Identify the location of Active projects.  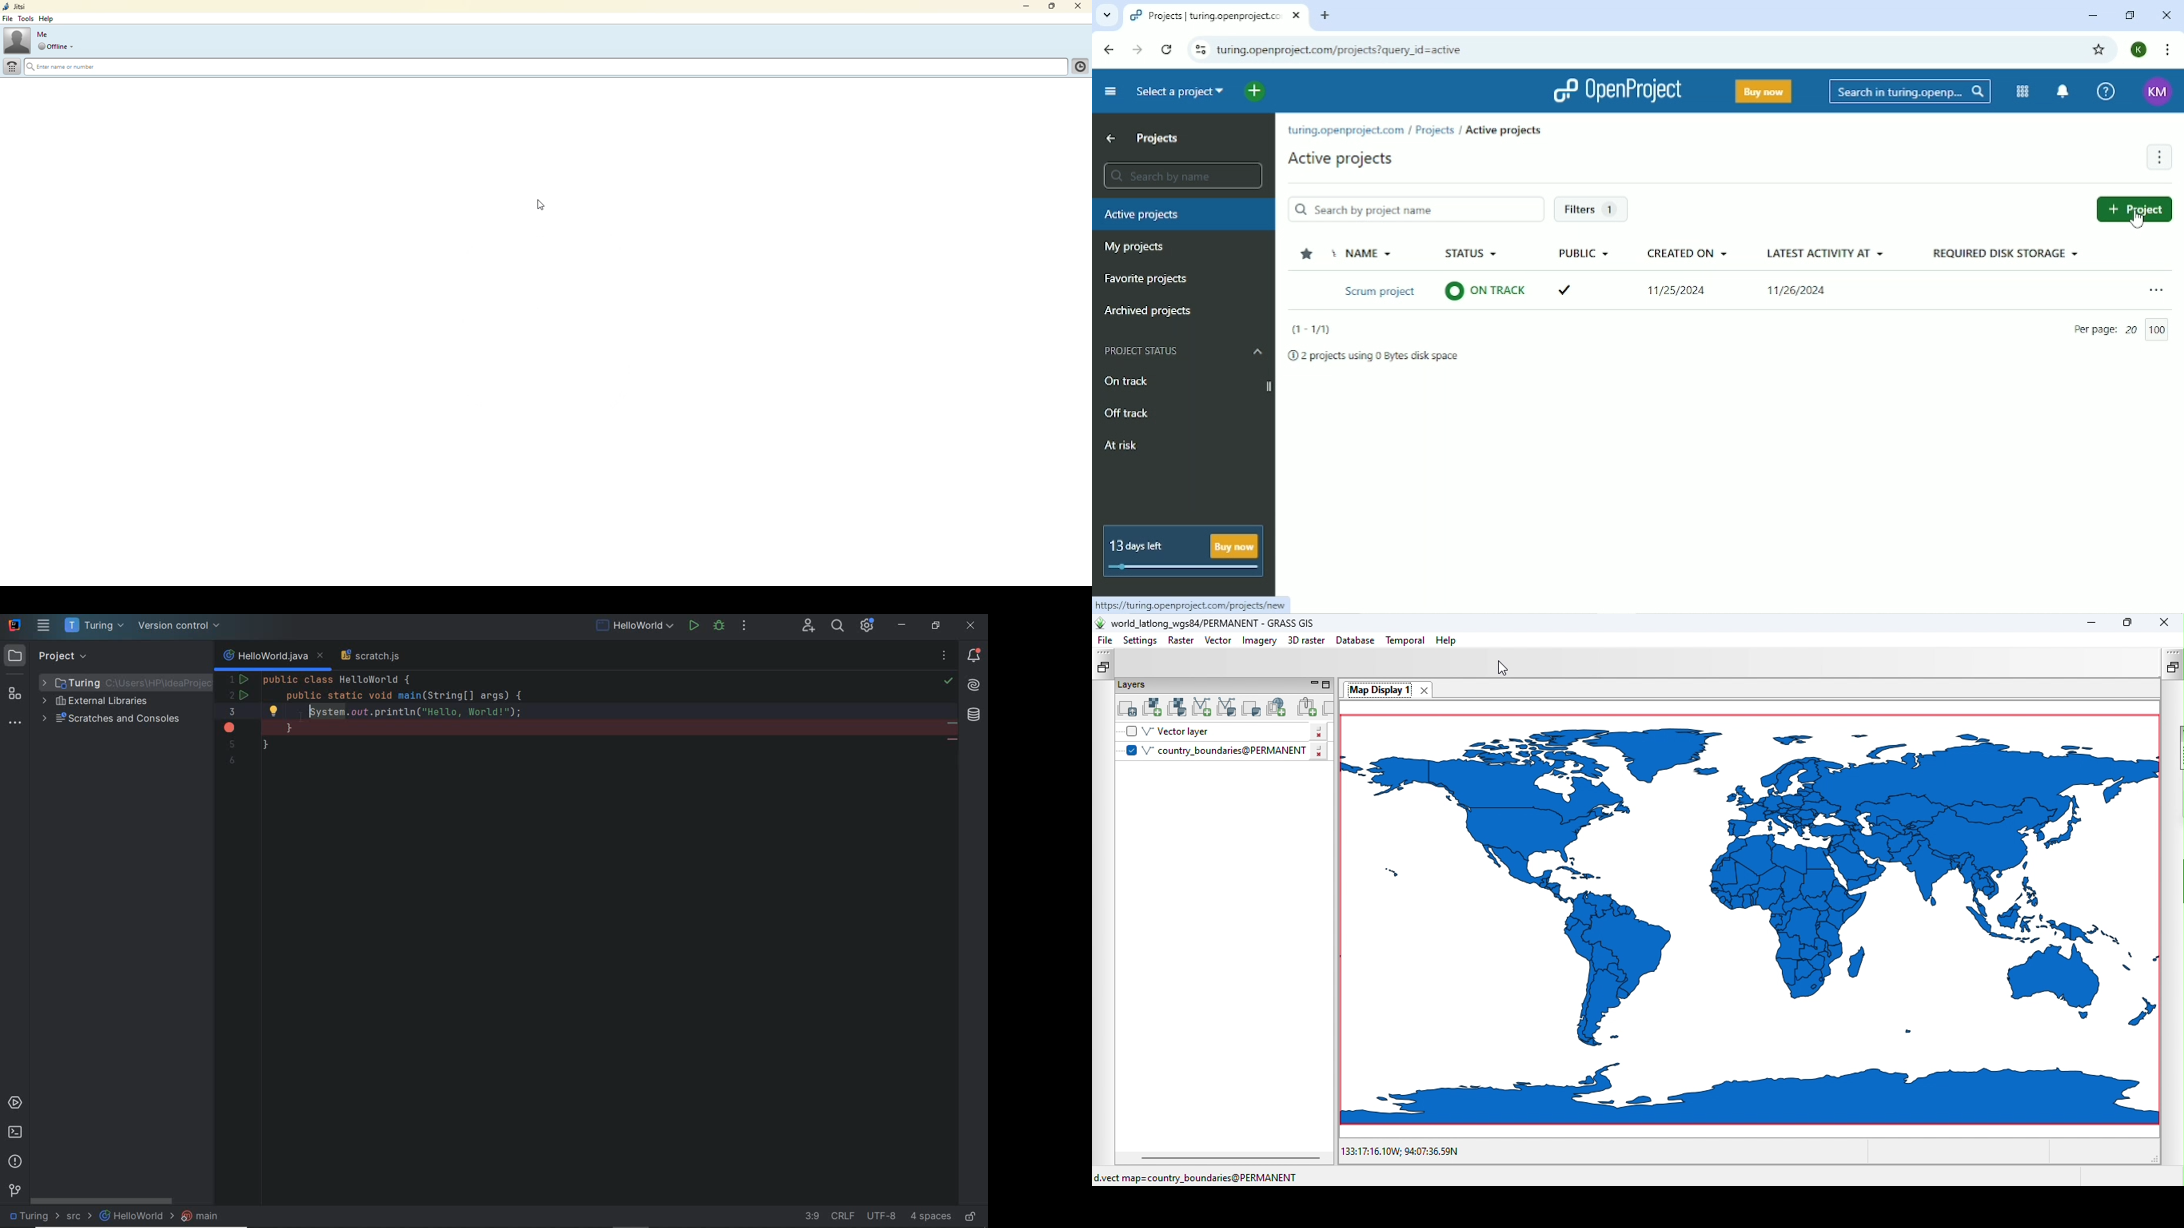
(1503, 131).